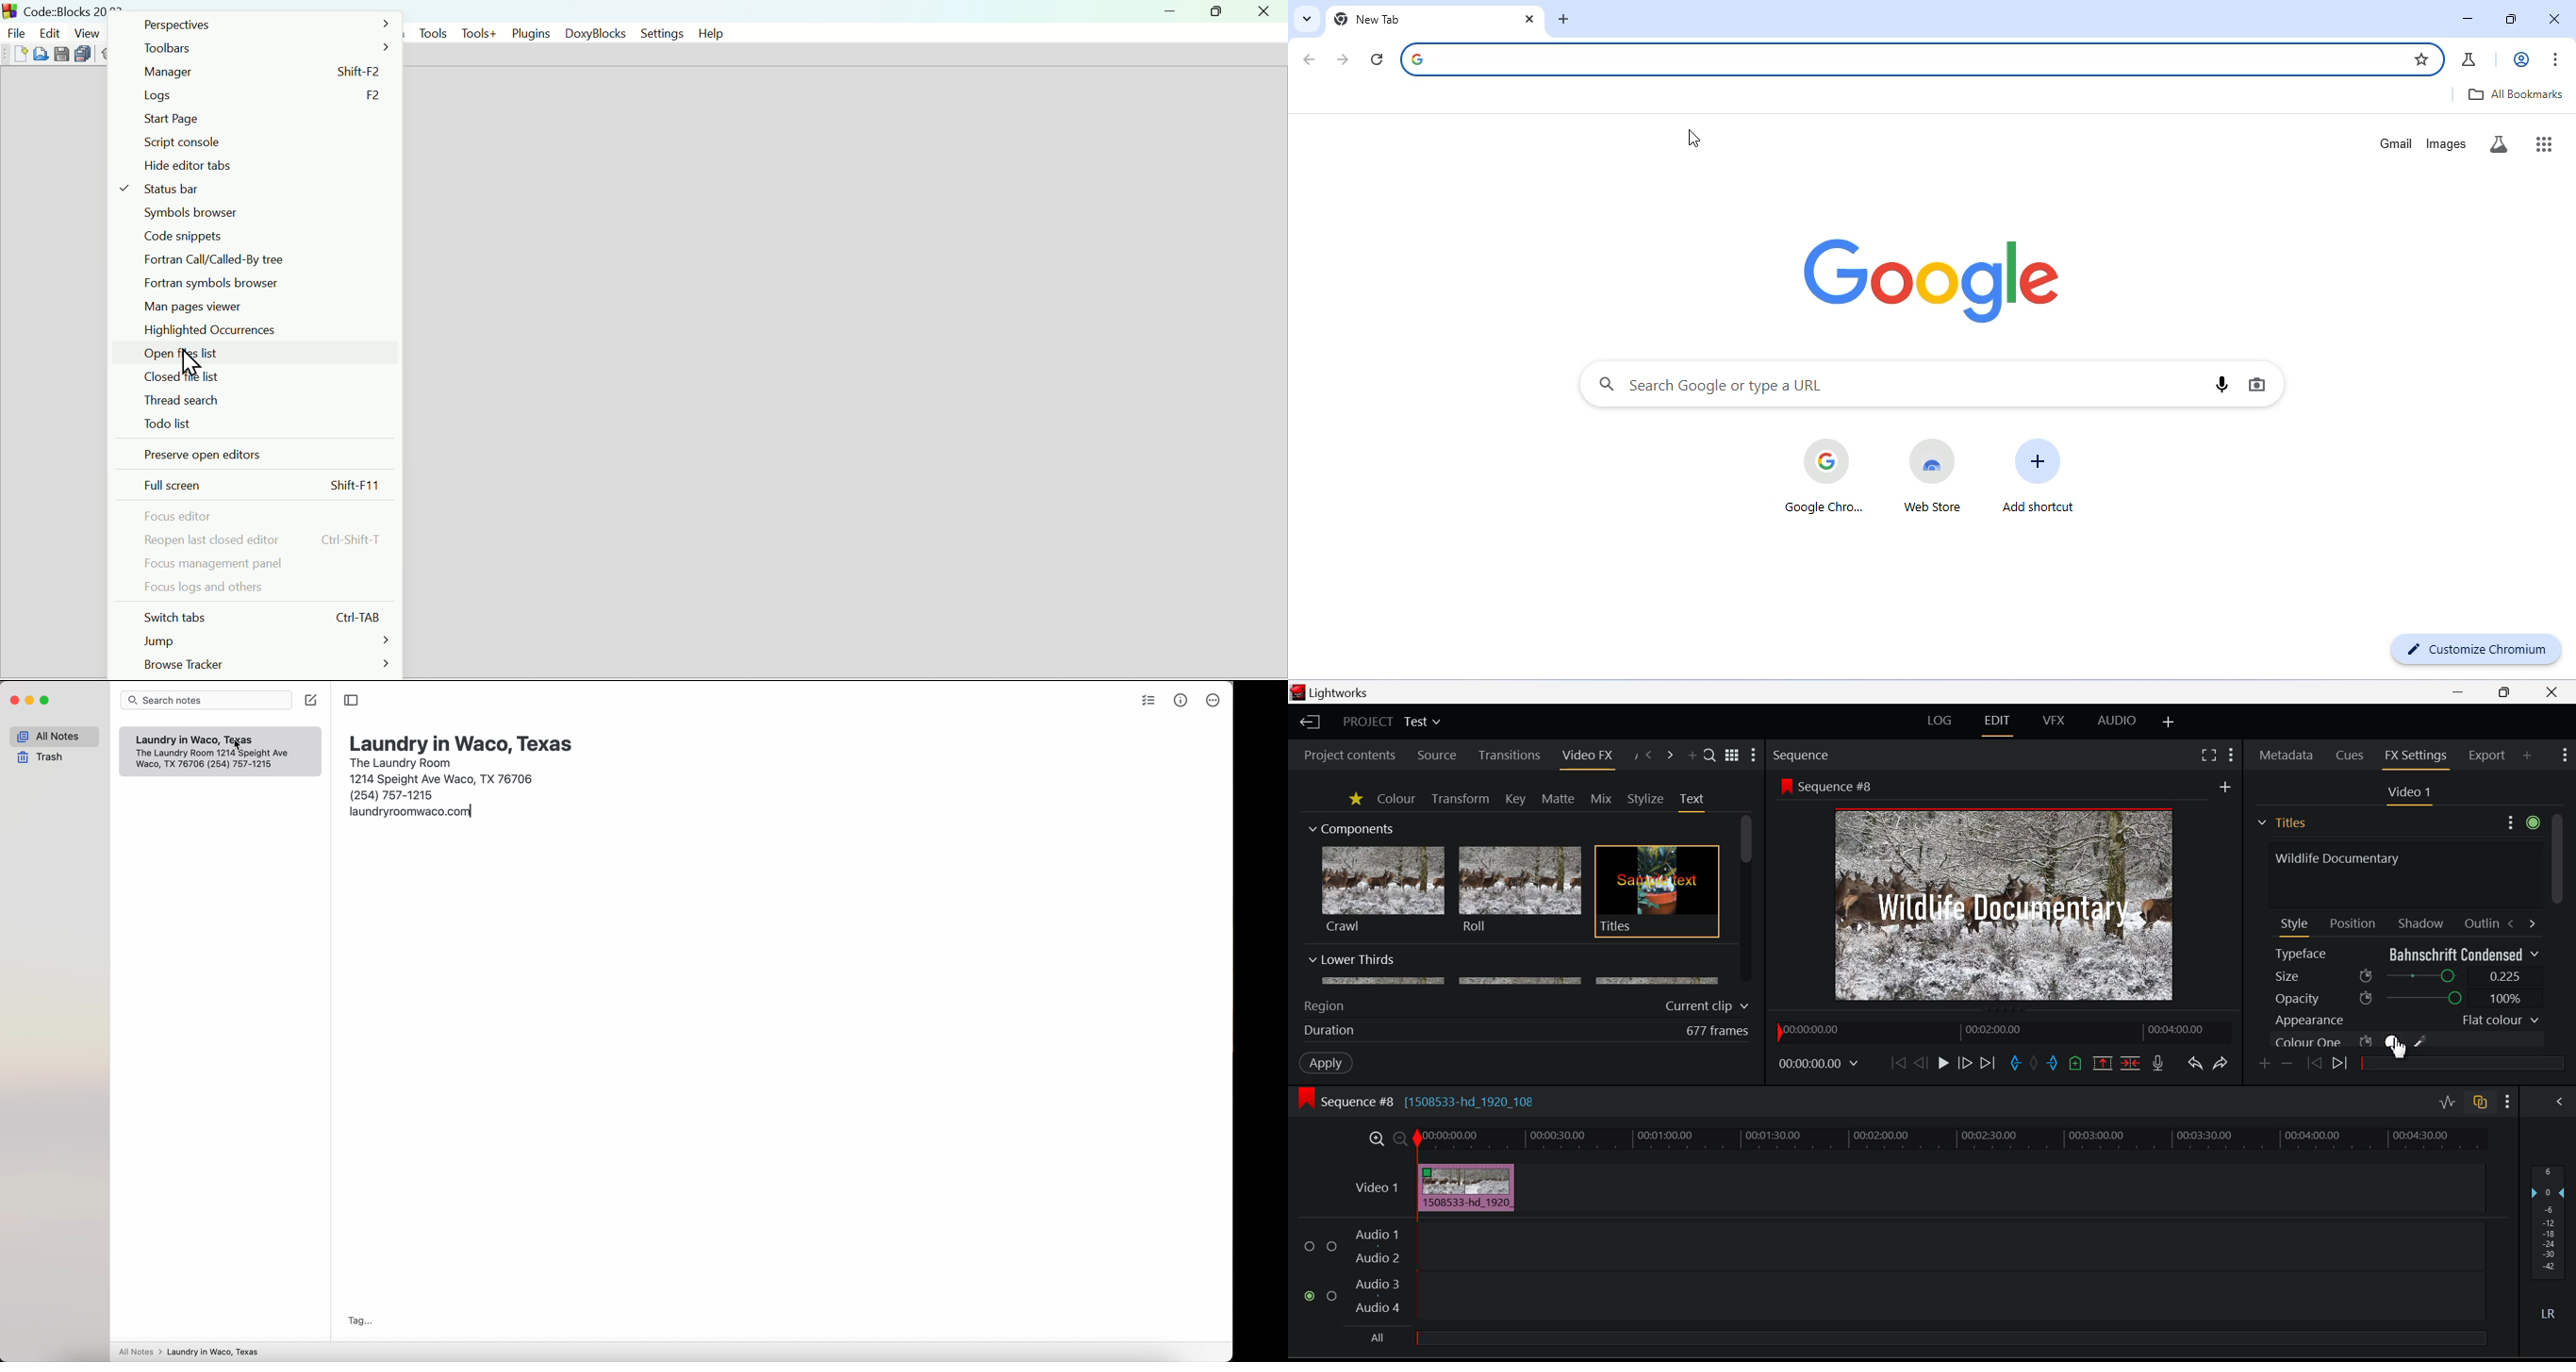 The width and height of the screenshot is (2576, 1372). What do you see at coordinates (2222, 1064) in the screenshot?
I see `Redo` at bounding box center [2222, 1064].